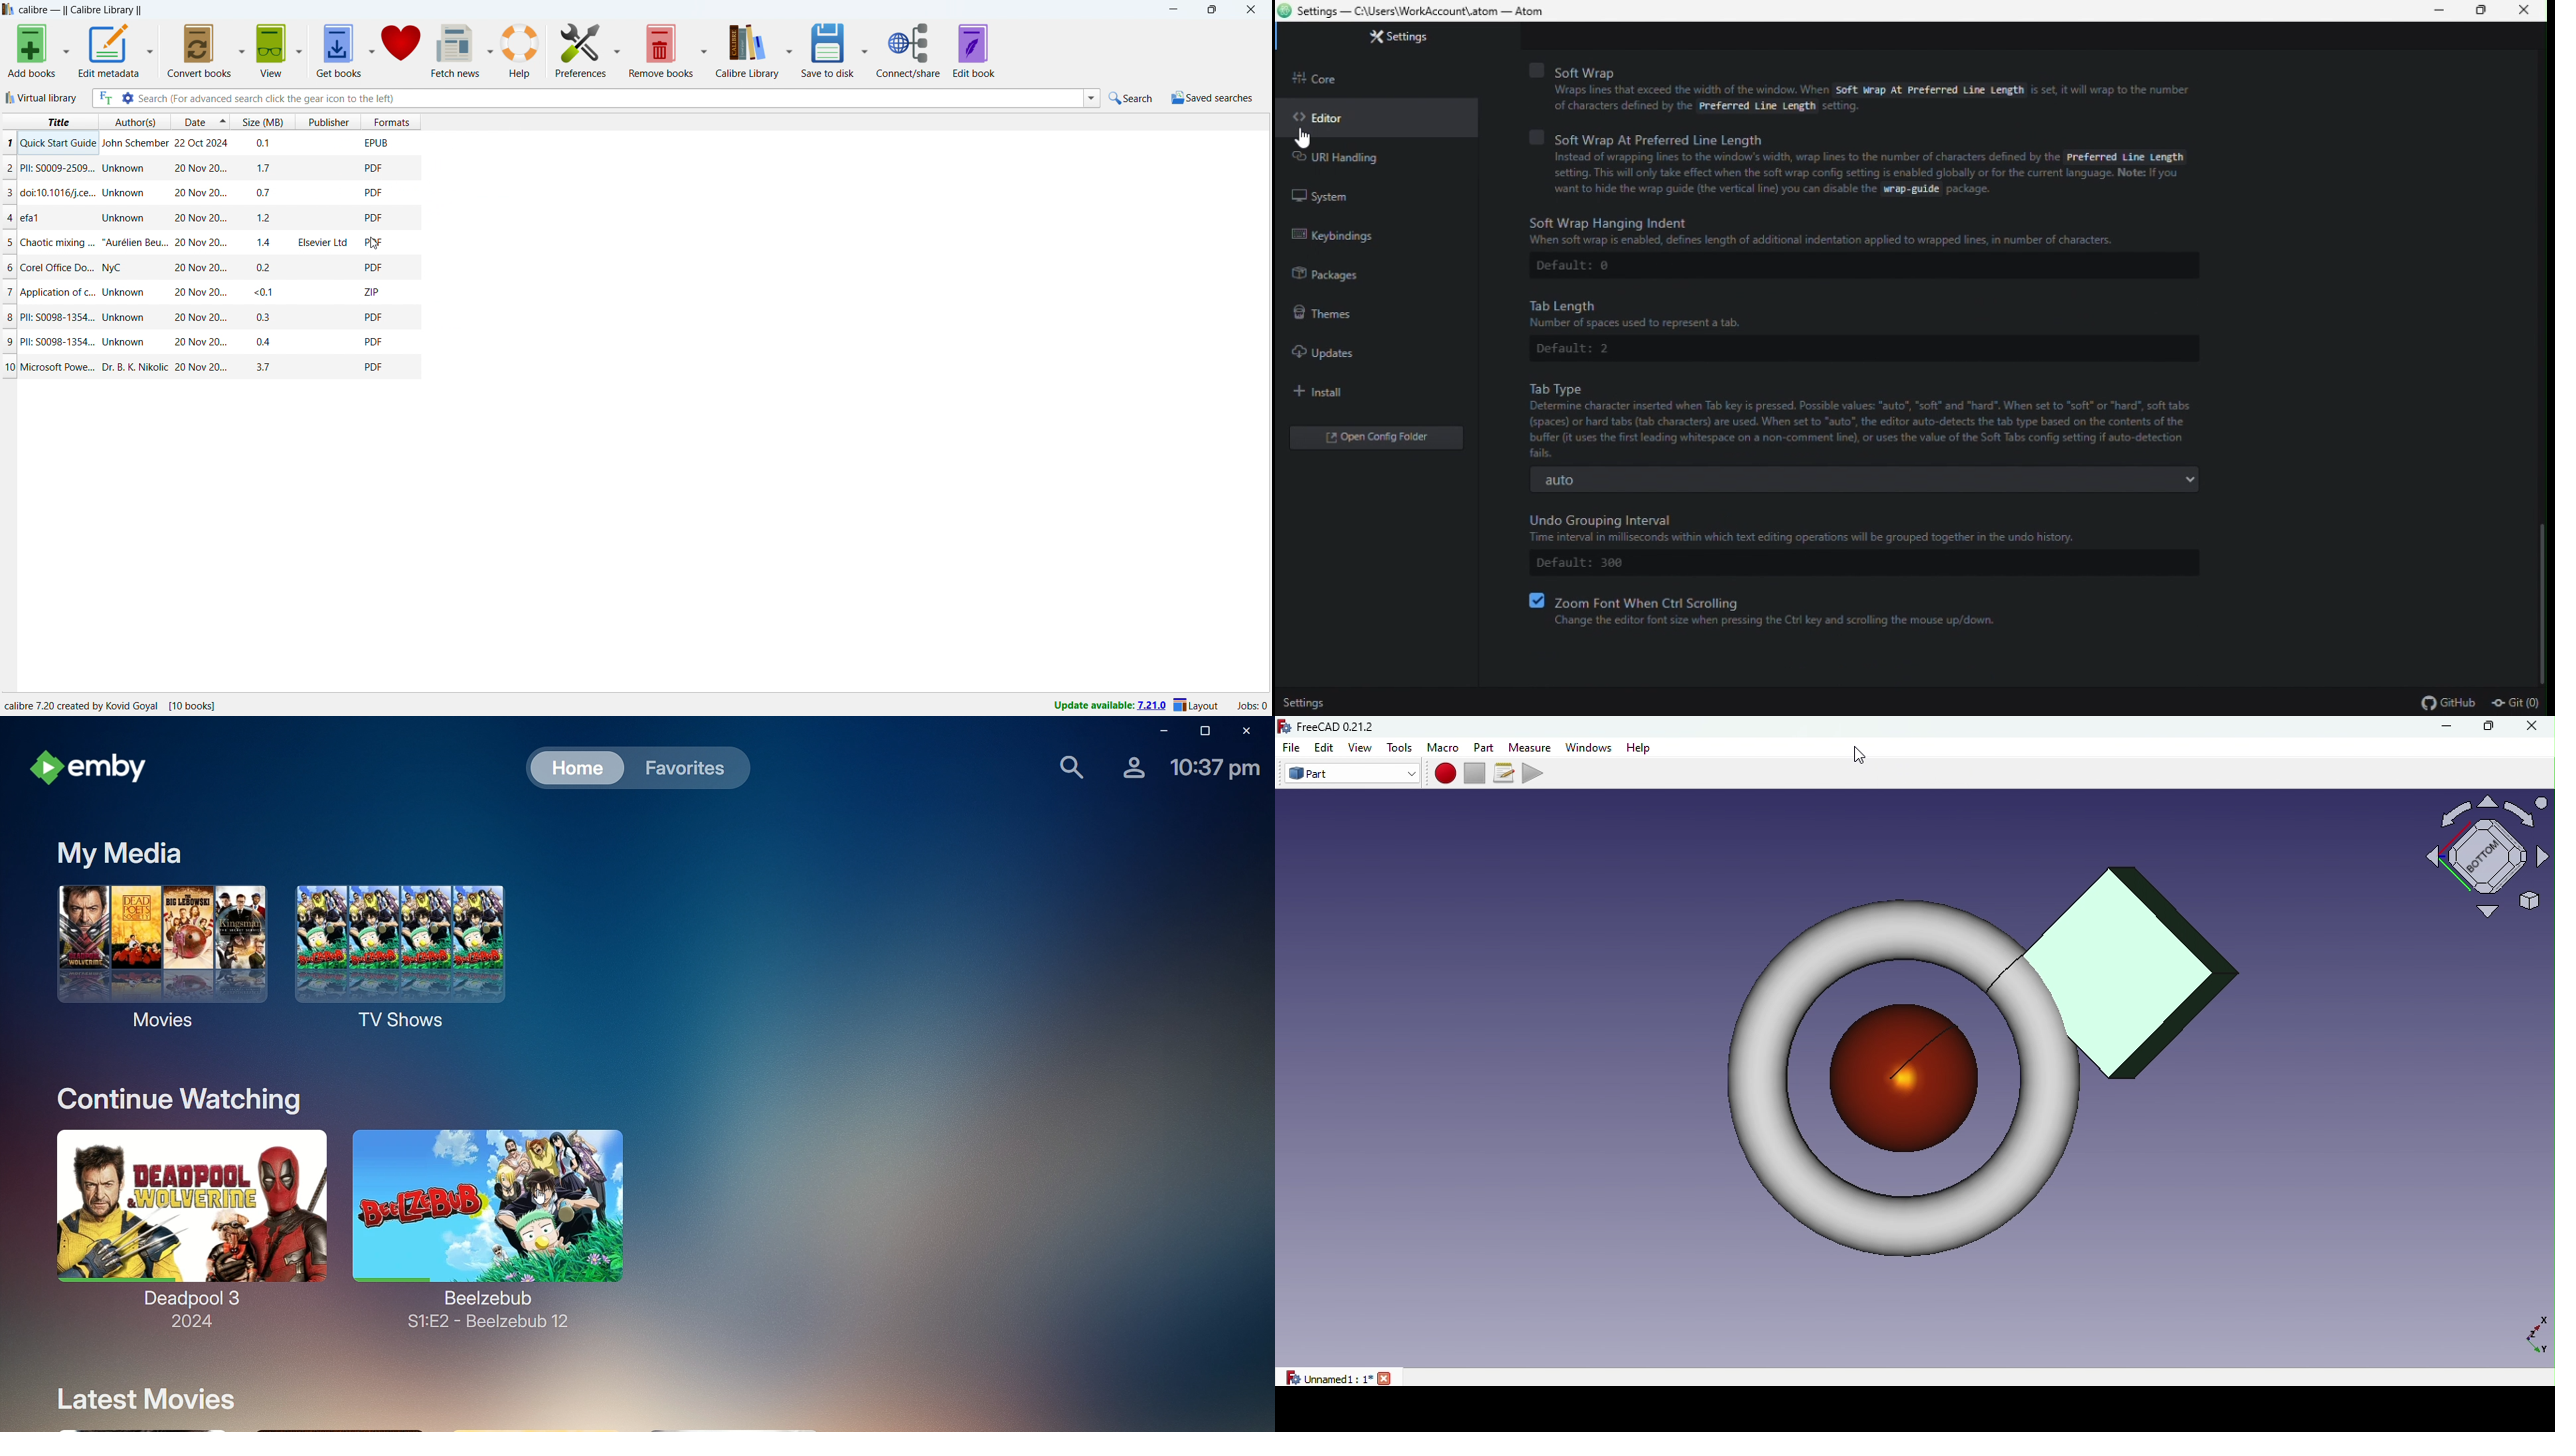 The width and height of the screenshot is (2576, 1456). Describe the element at coordinates (68, 49) in the screenshot. I see `add books options` at that location.